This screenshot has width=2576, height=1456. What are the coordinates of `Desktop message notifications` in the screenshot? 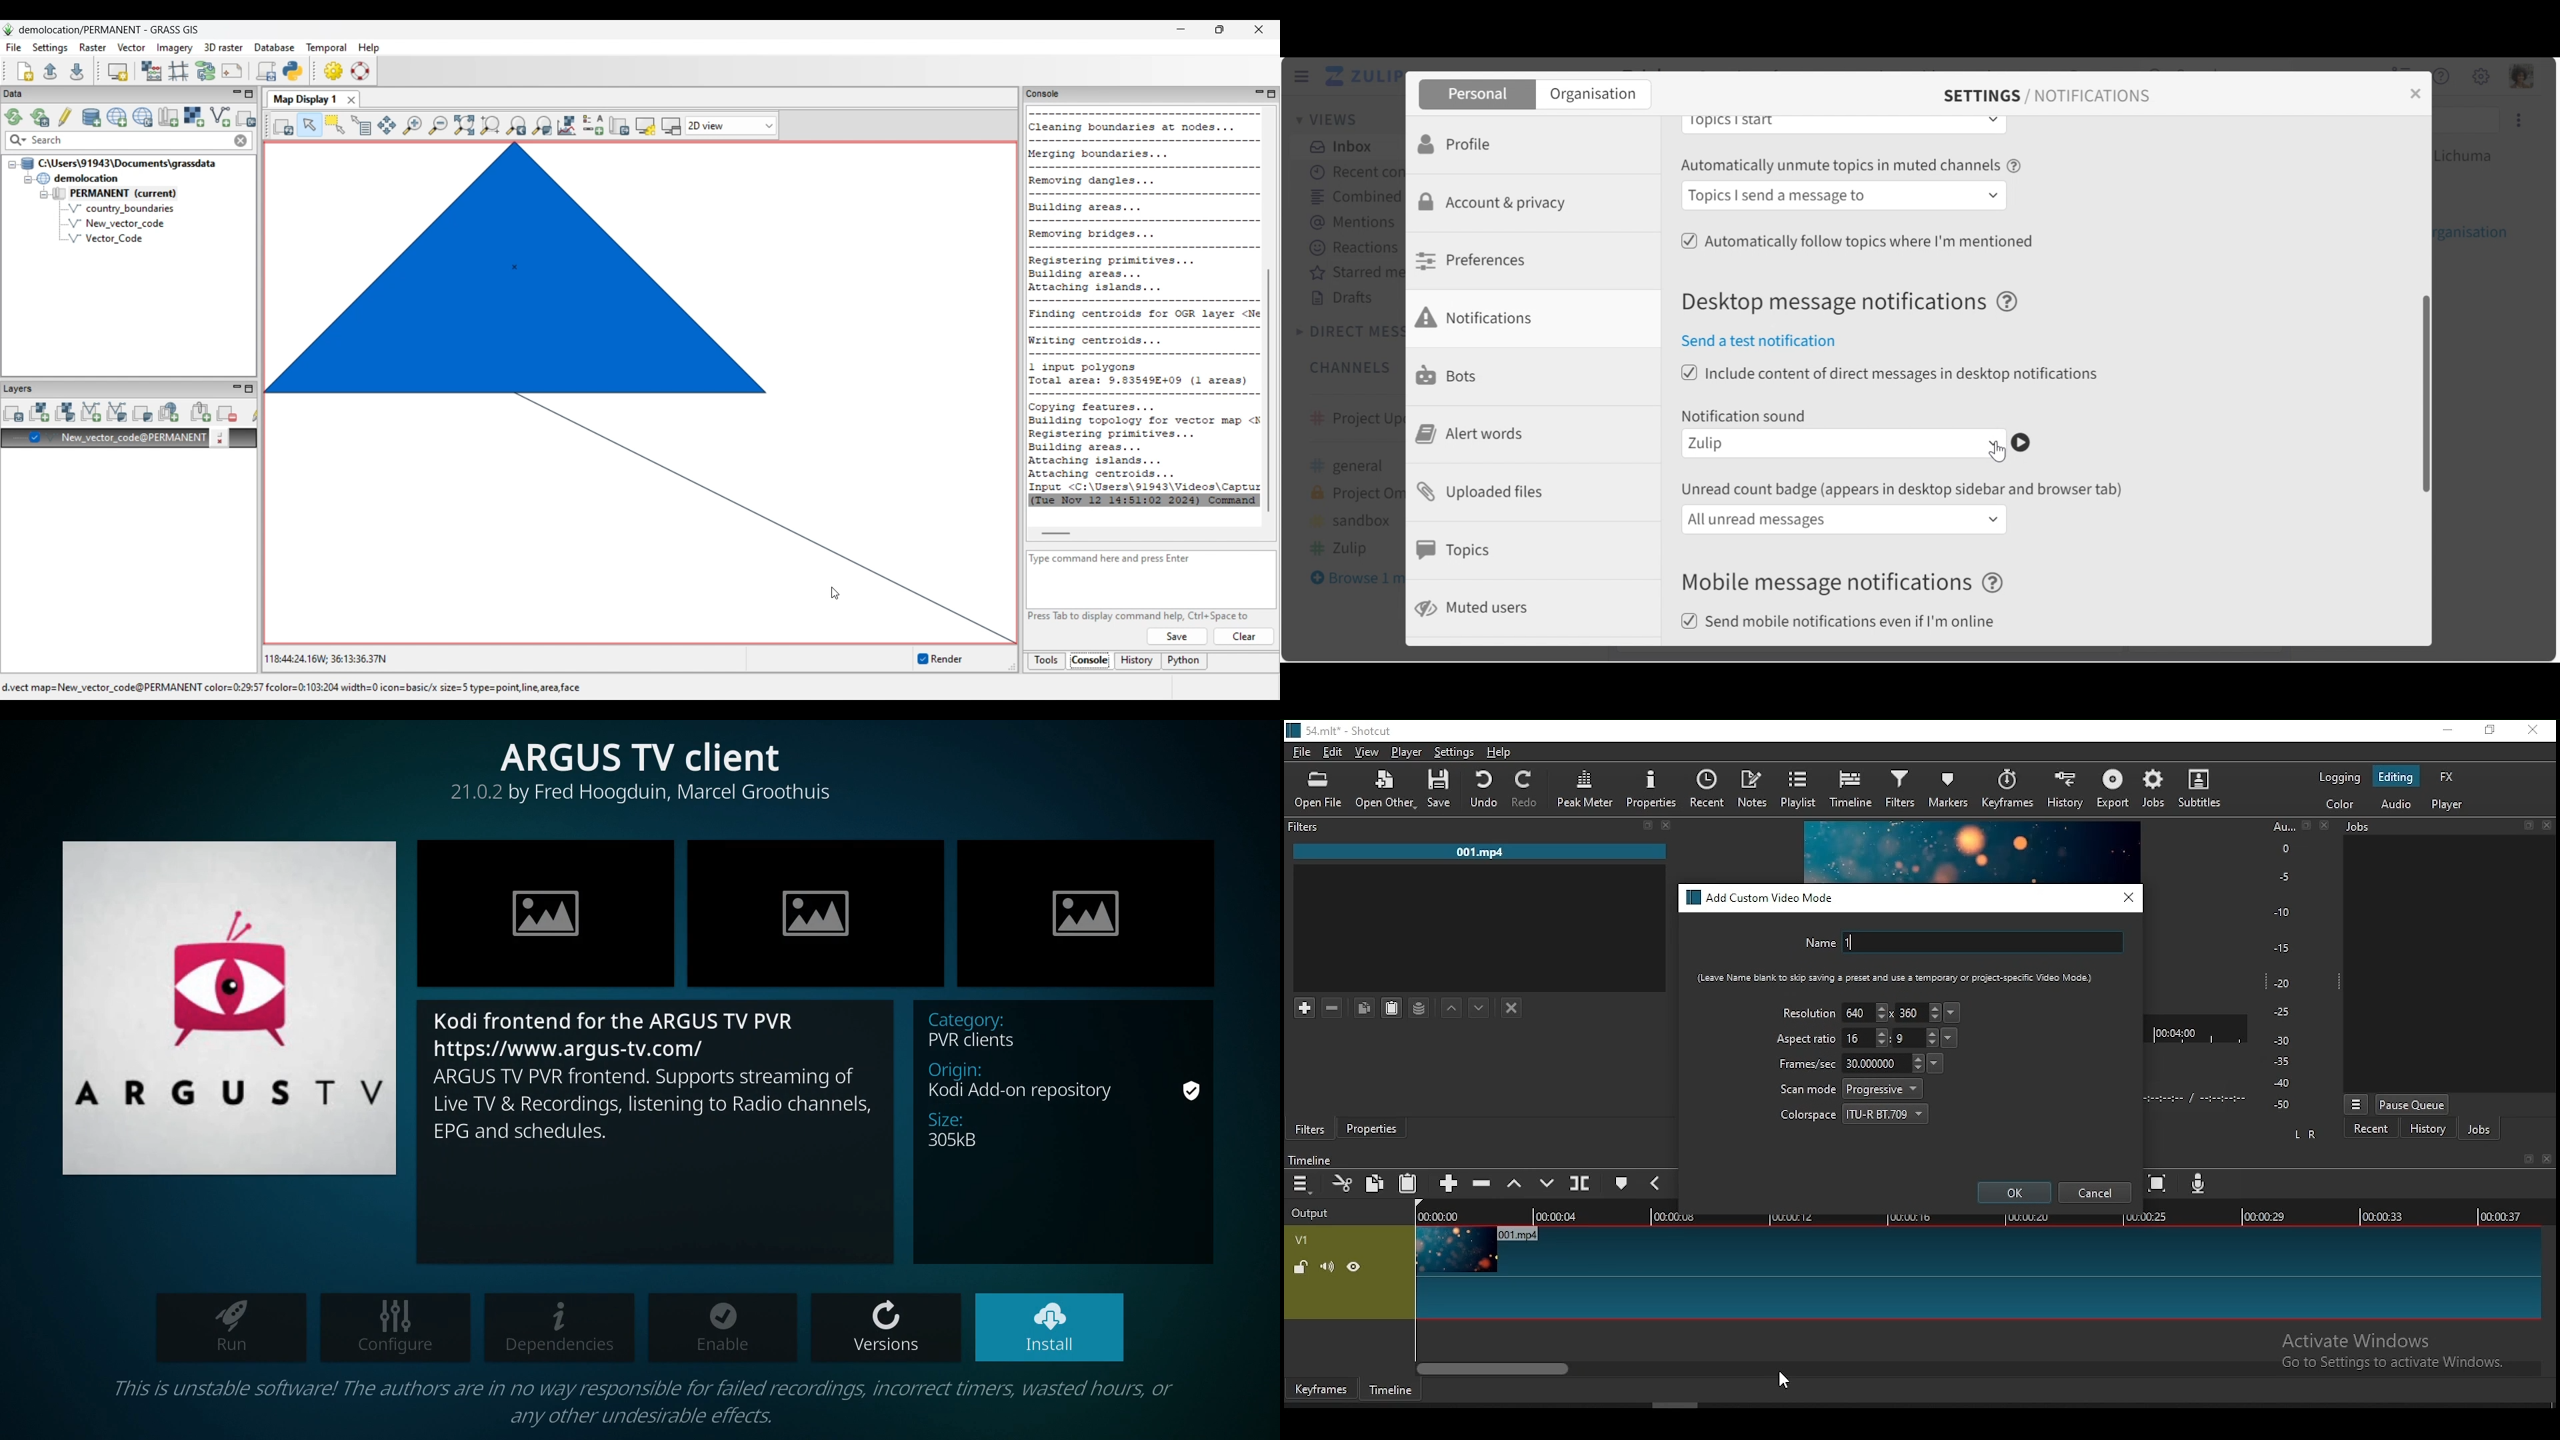 It's located at (1857, 303).